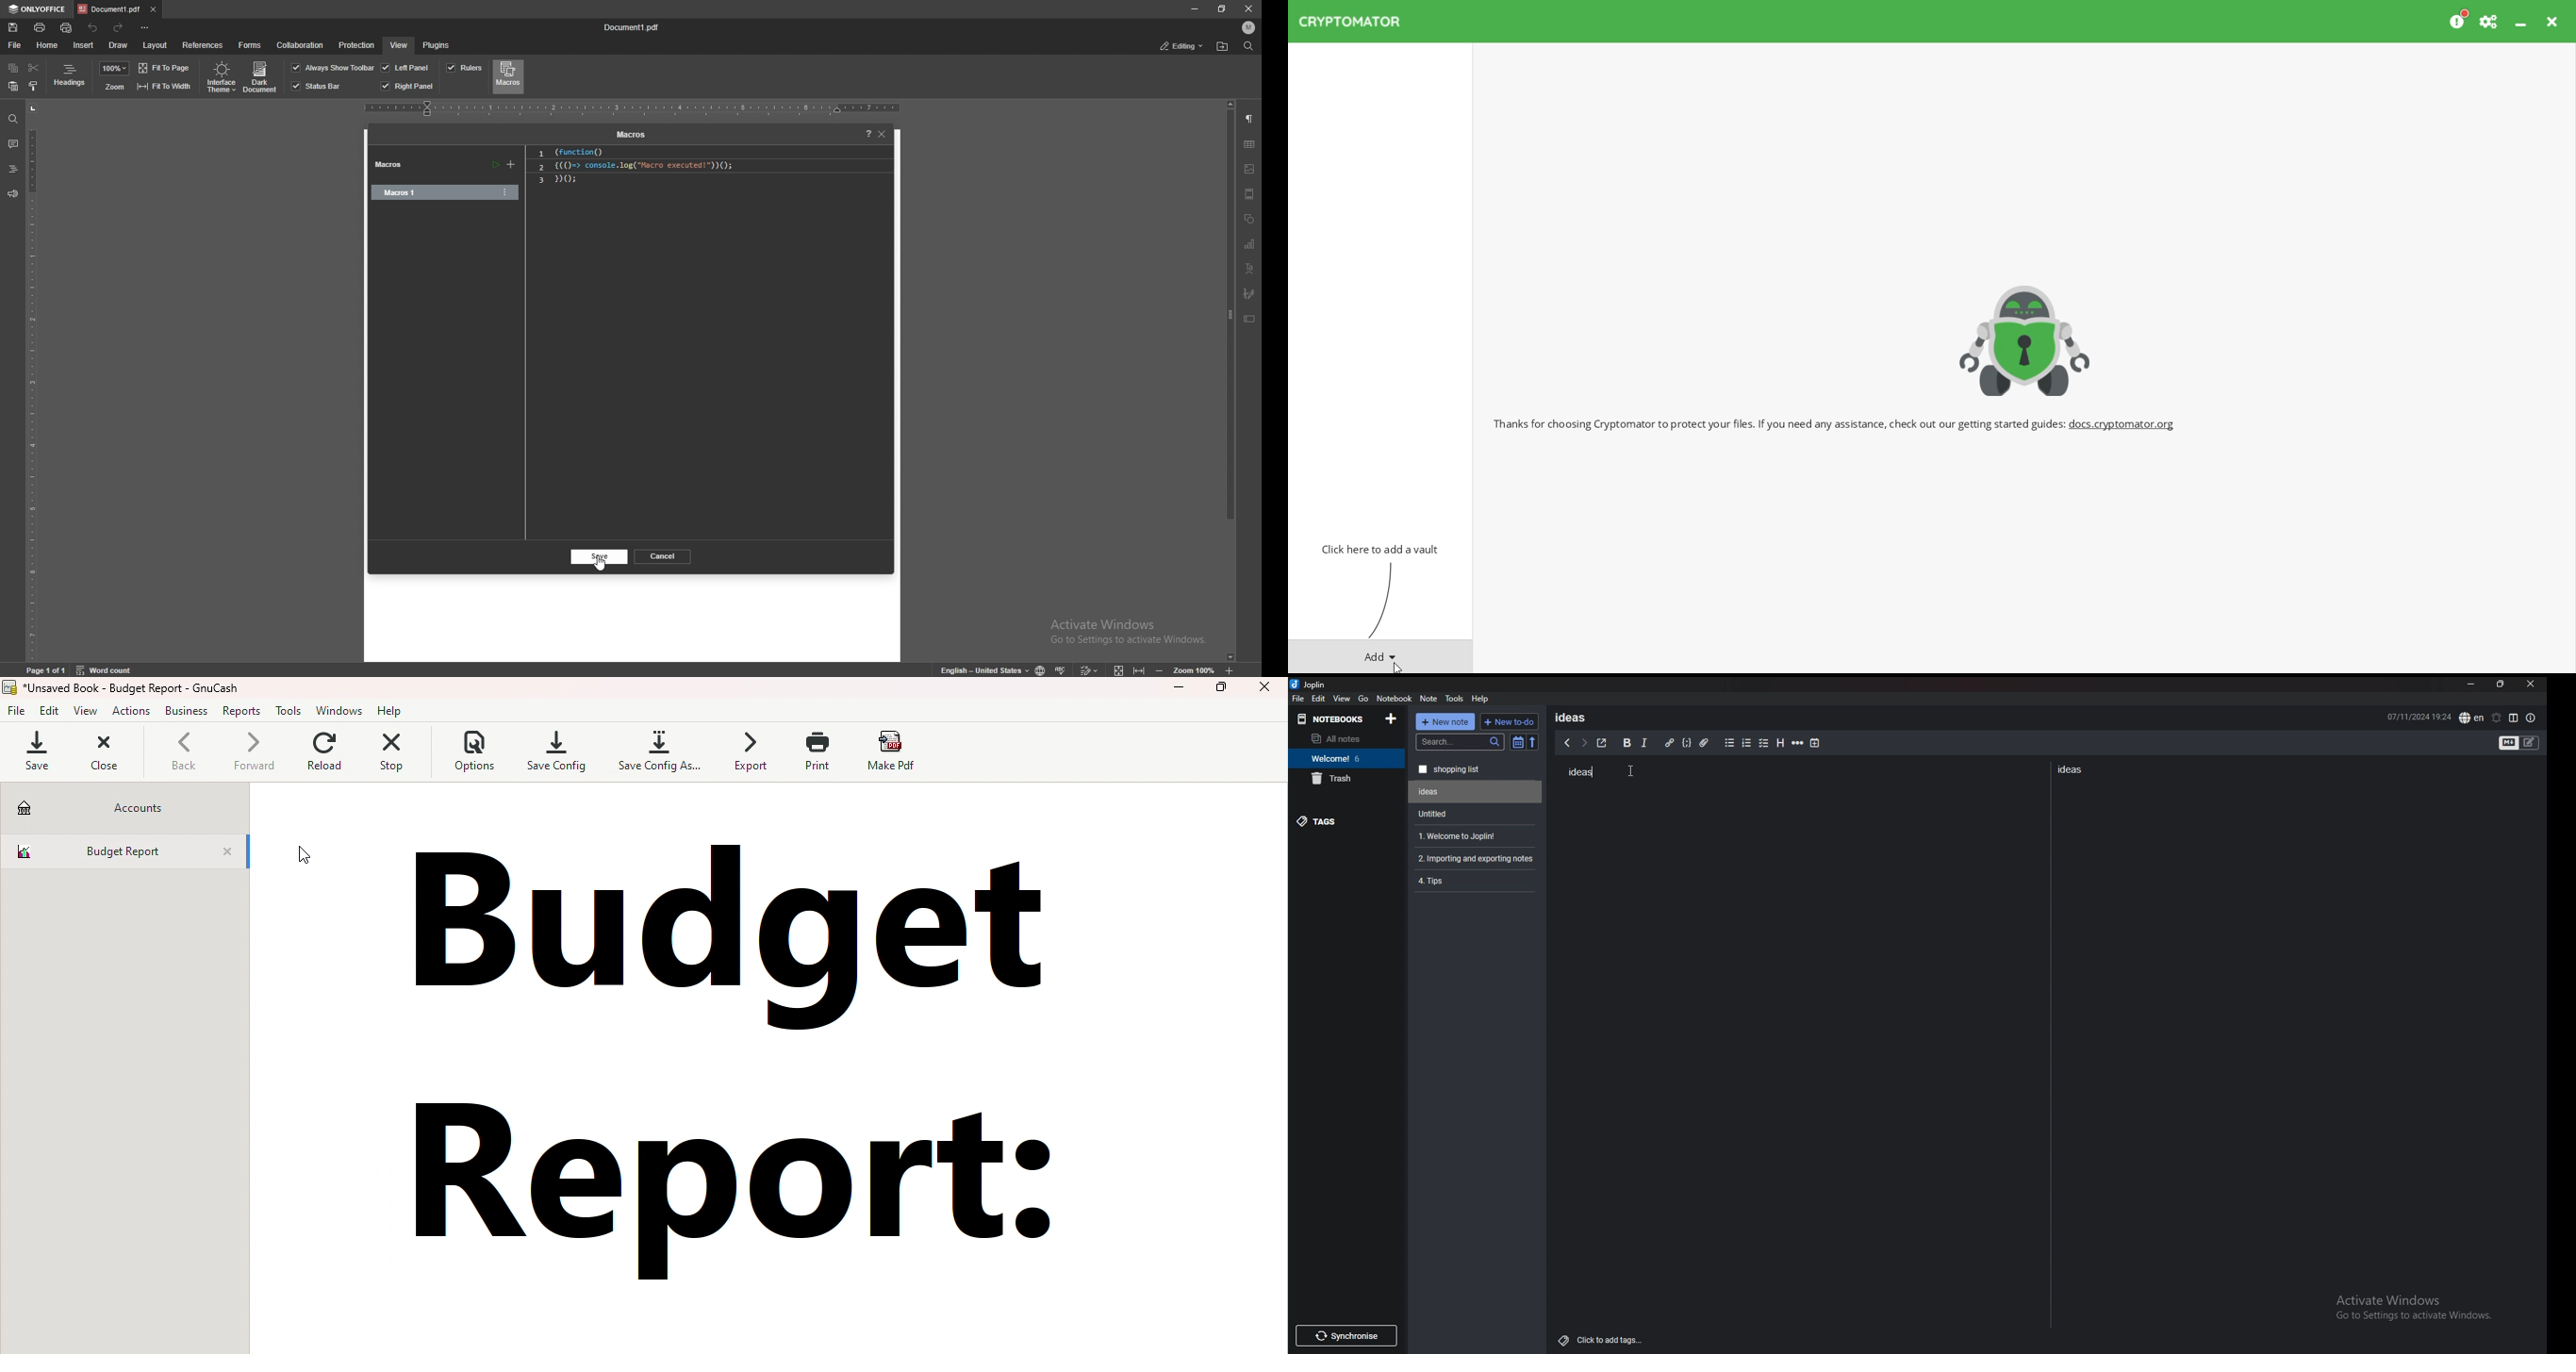 Image resolution: width=2576 pixels, height=1372 pixels. Describe the element at coordinates (262, 78) in the screenshot. I see `dark document` at that location.